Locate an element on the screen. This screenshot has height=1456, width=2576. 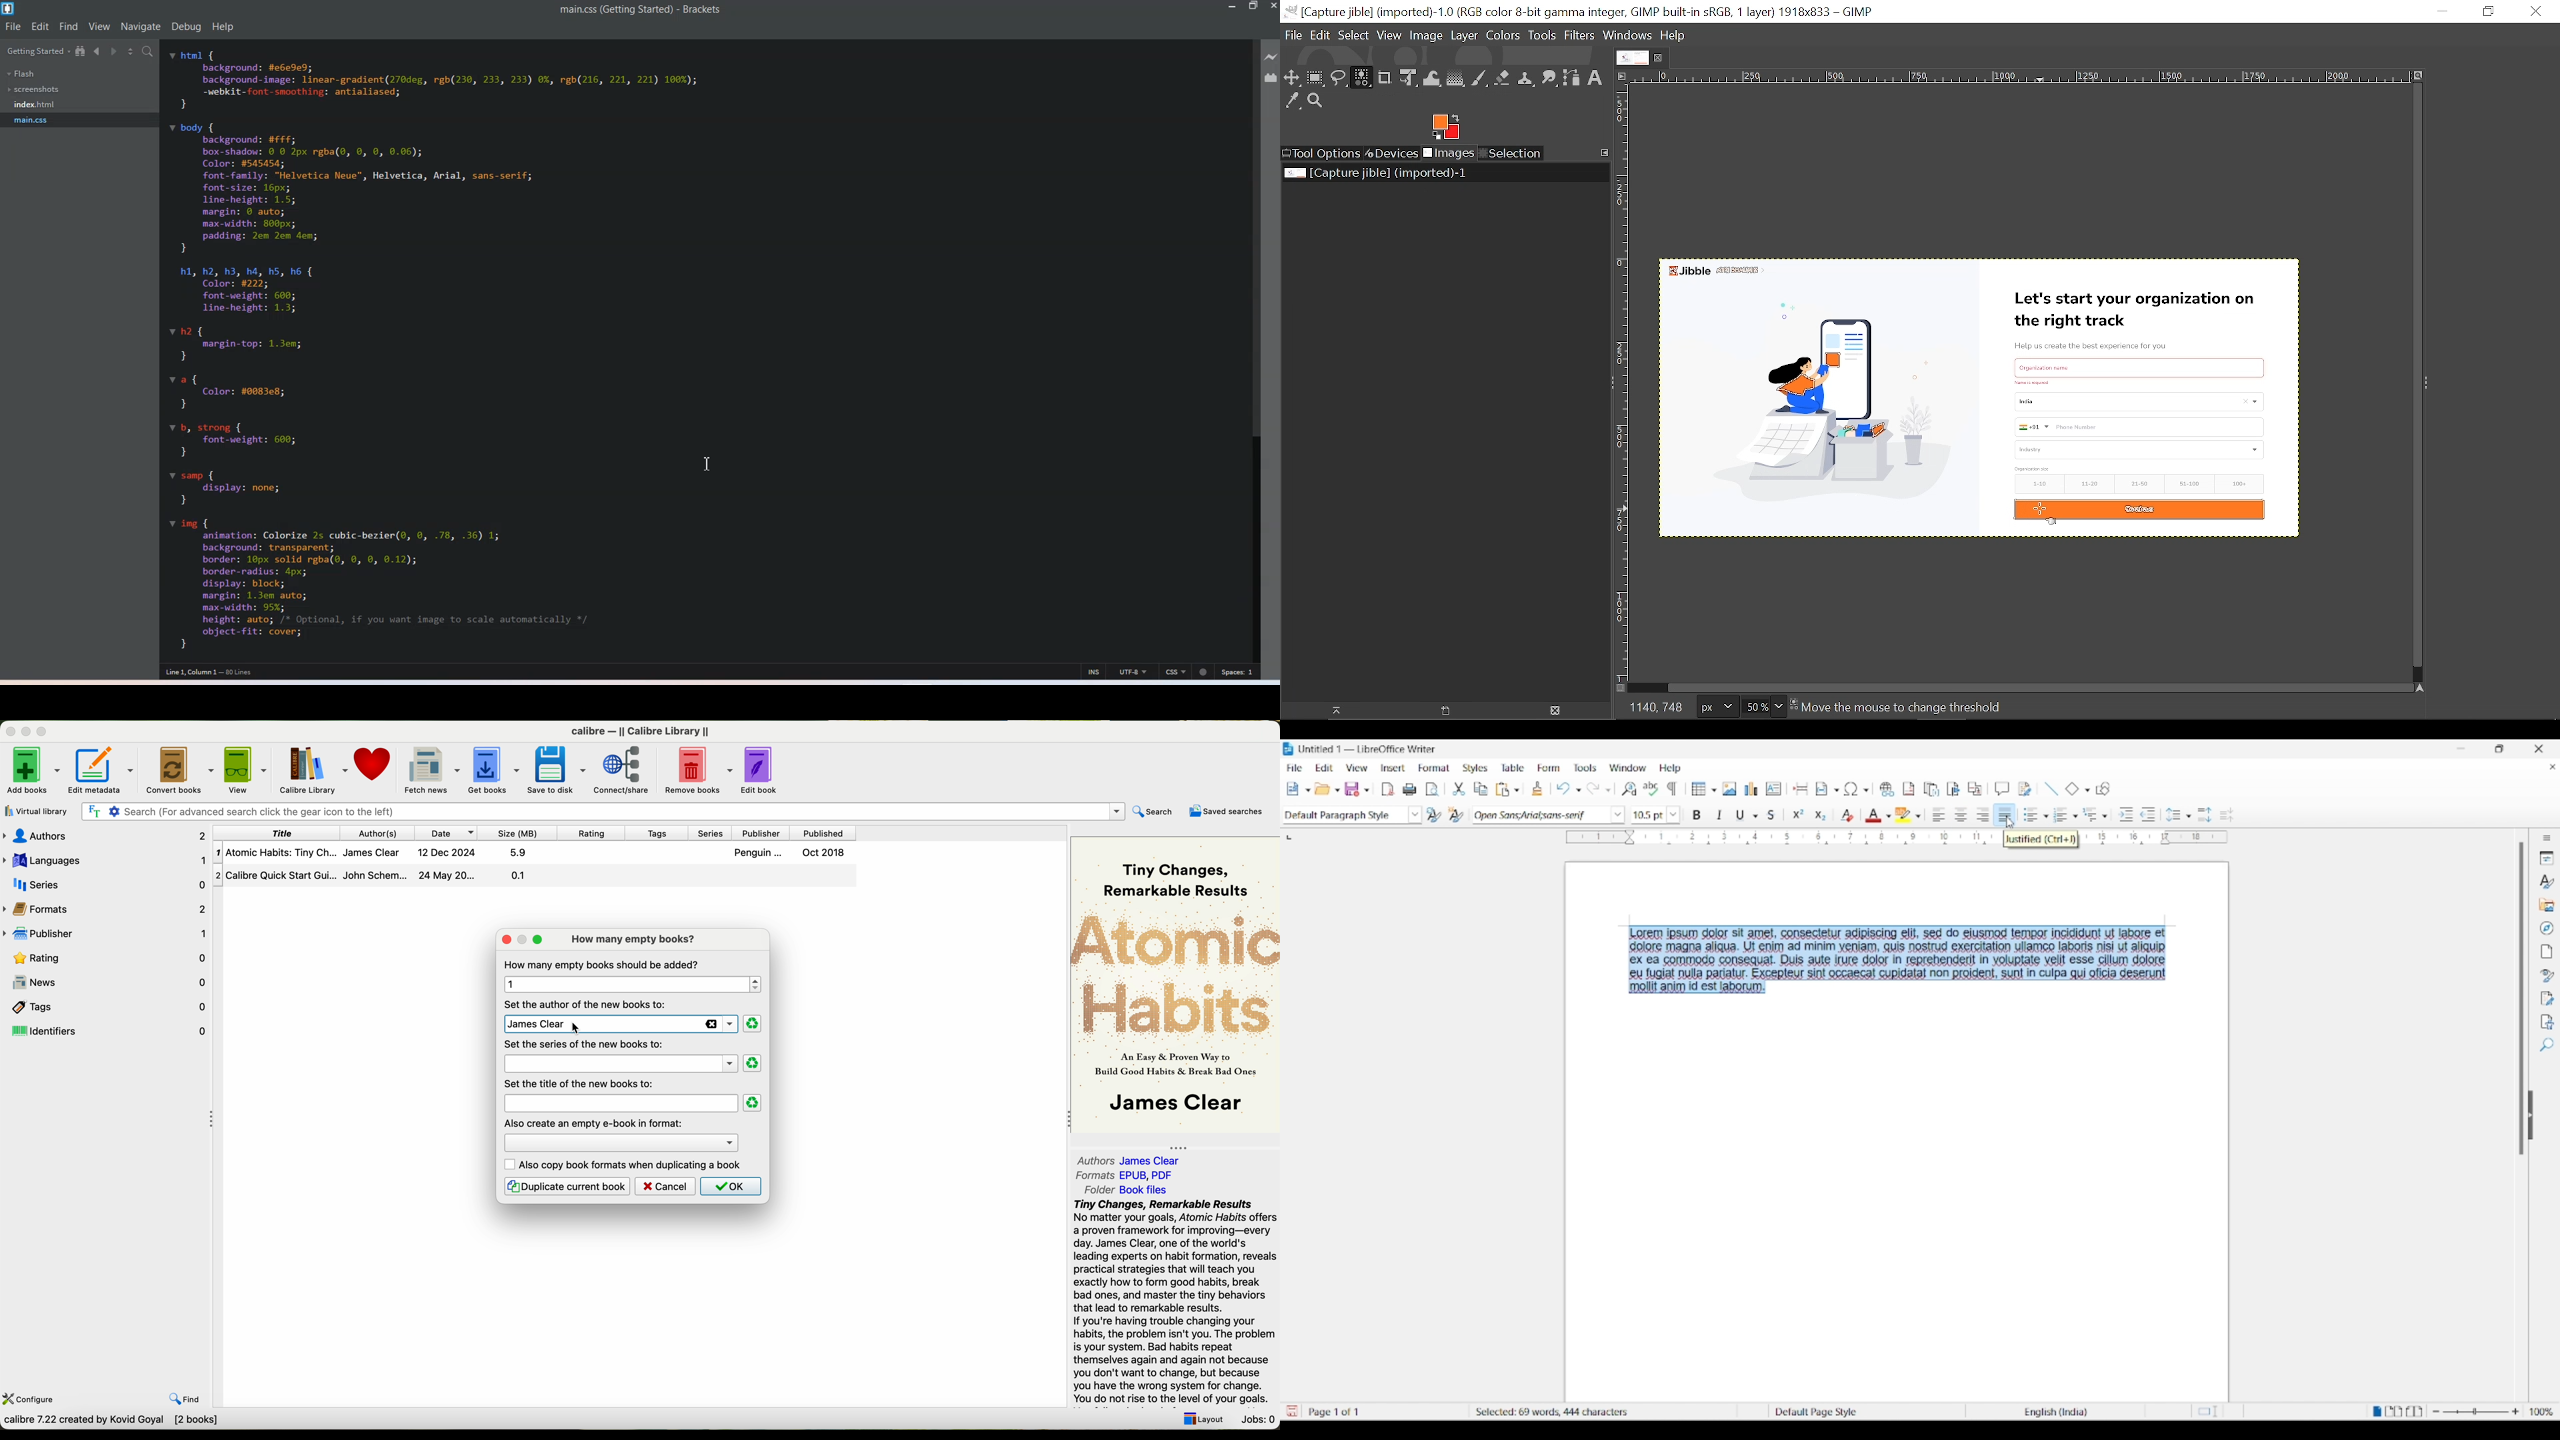
Find is located at coordinates (69, 26).